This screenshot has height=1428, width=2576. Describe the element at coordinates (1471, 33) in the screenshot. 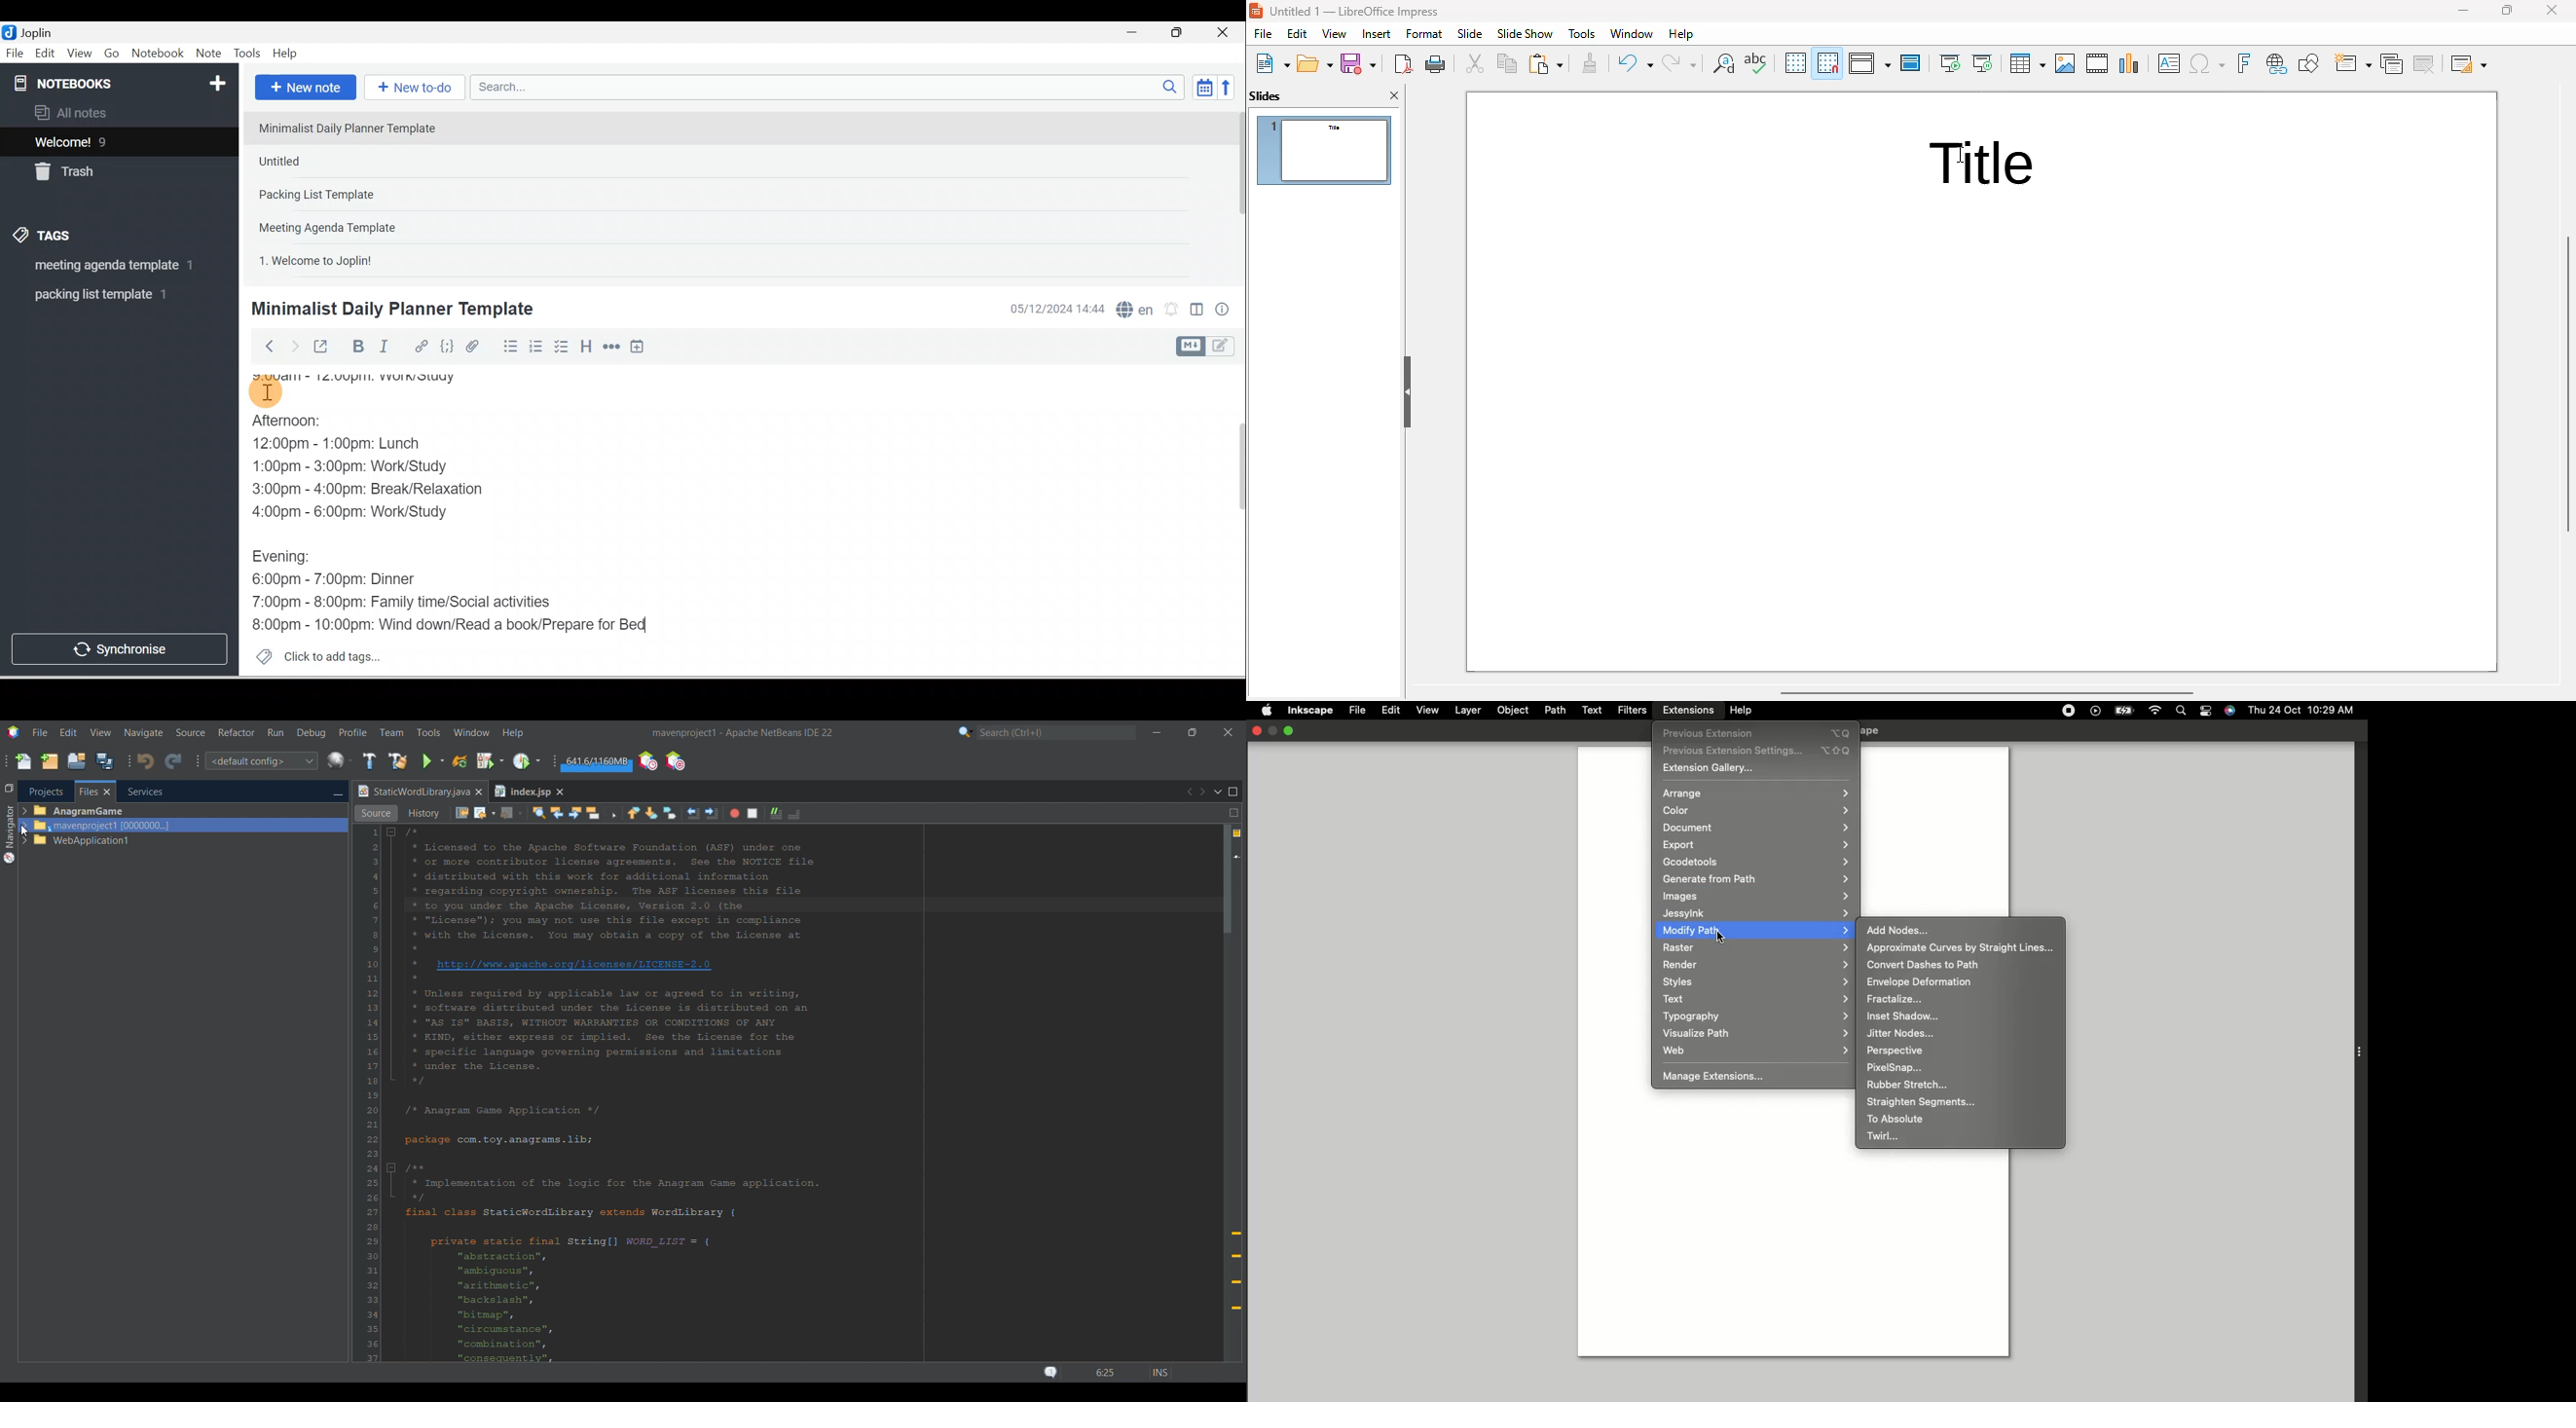

I see `slide` at that location.